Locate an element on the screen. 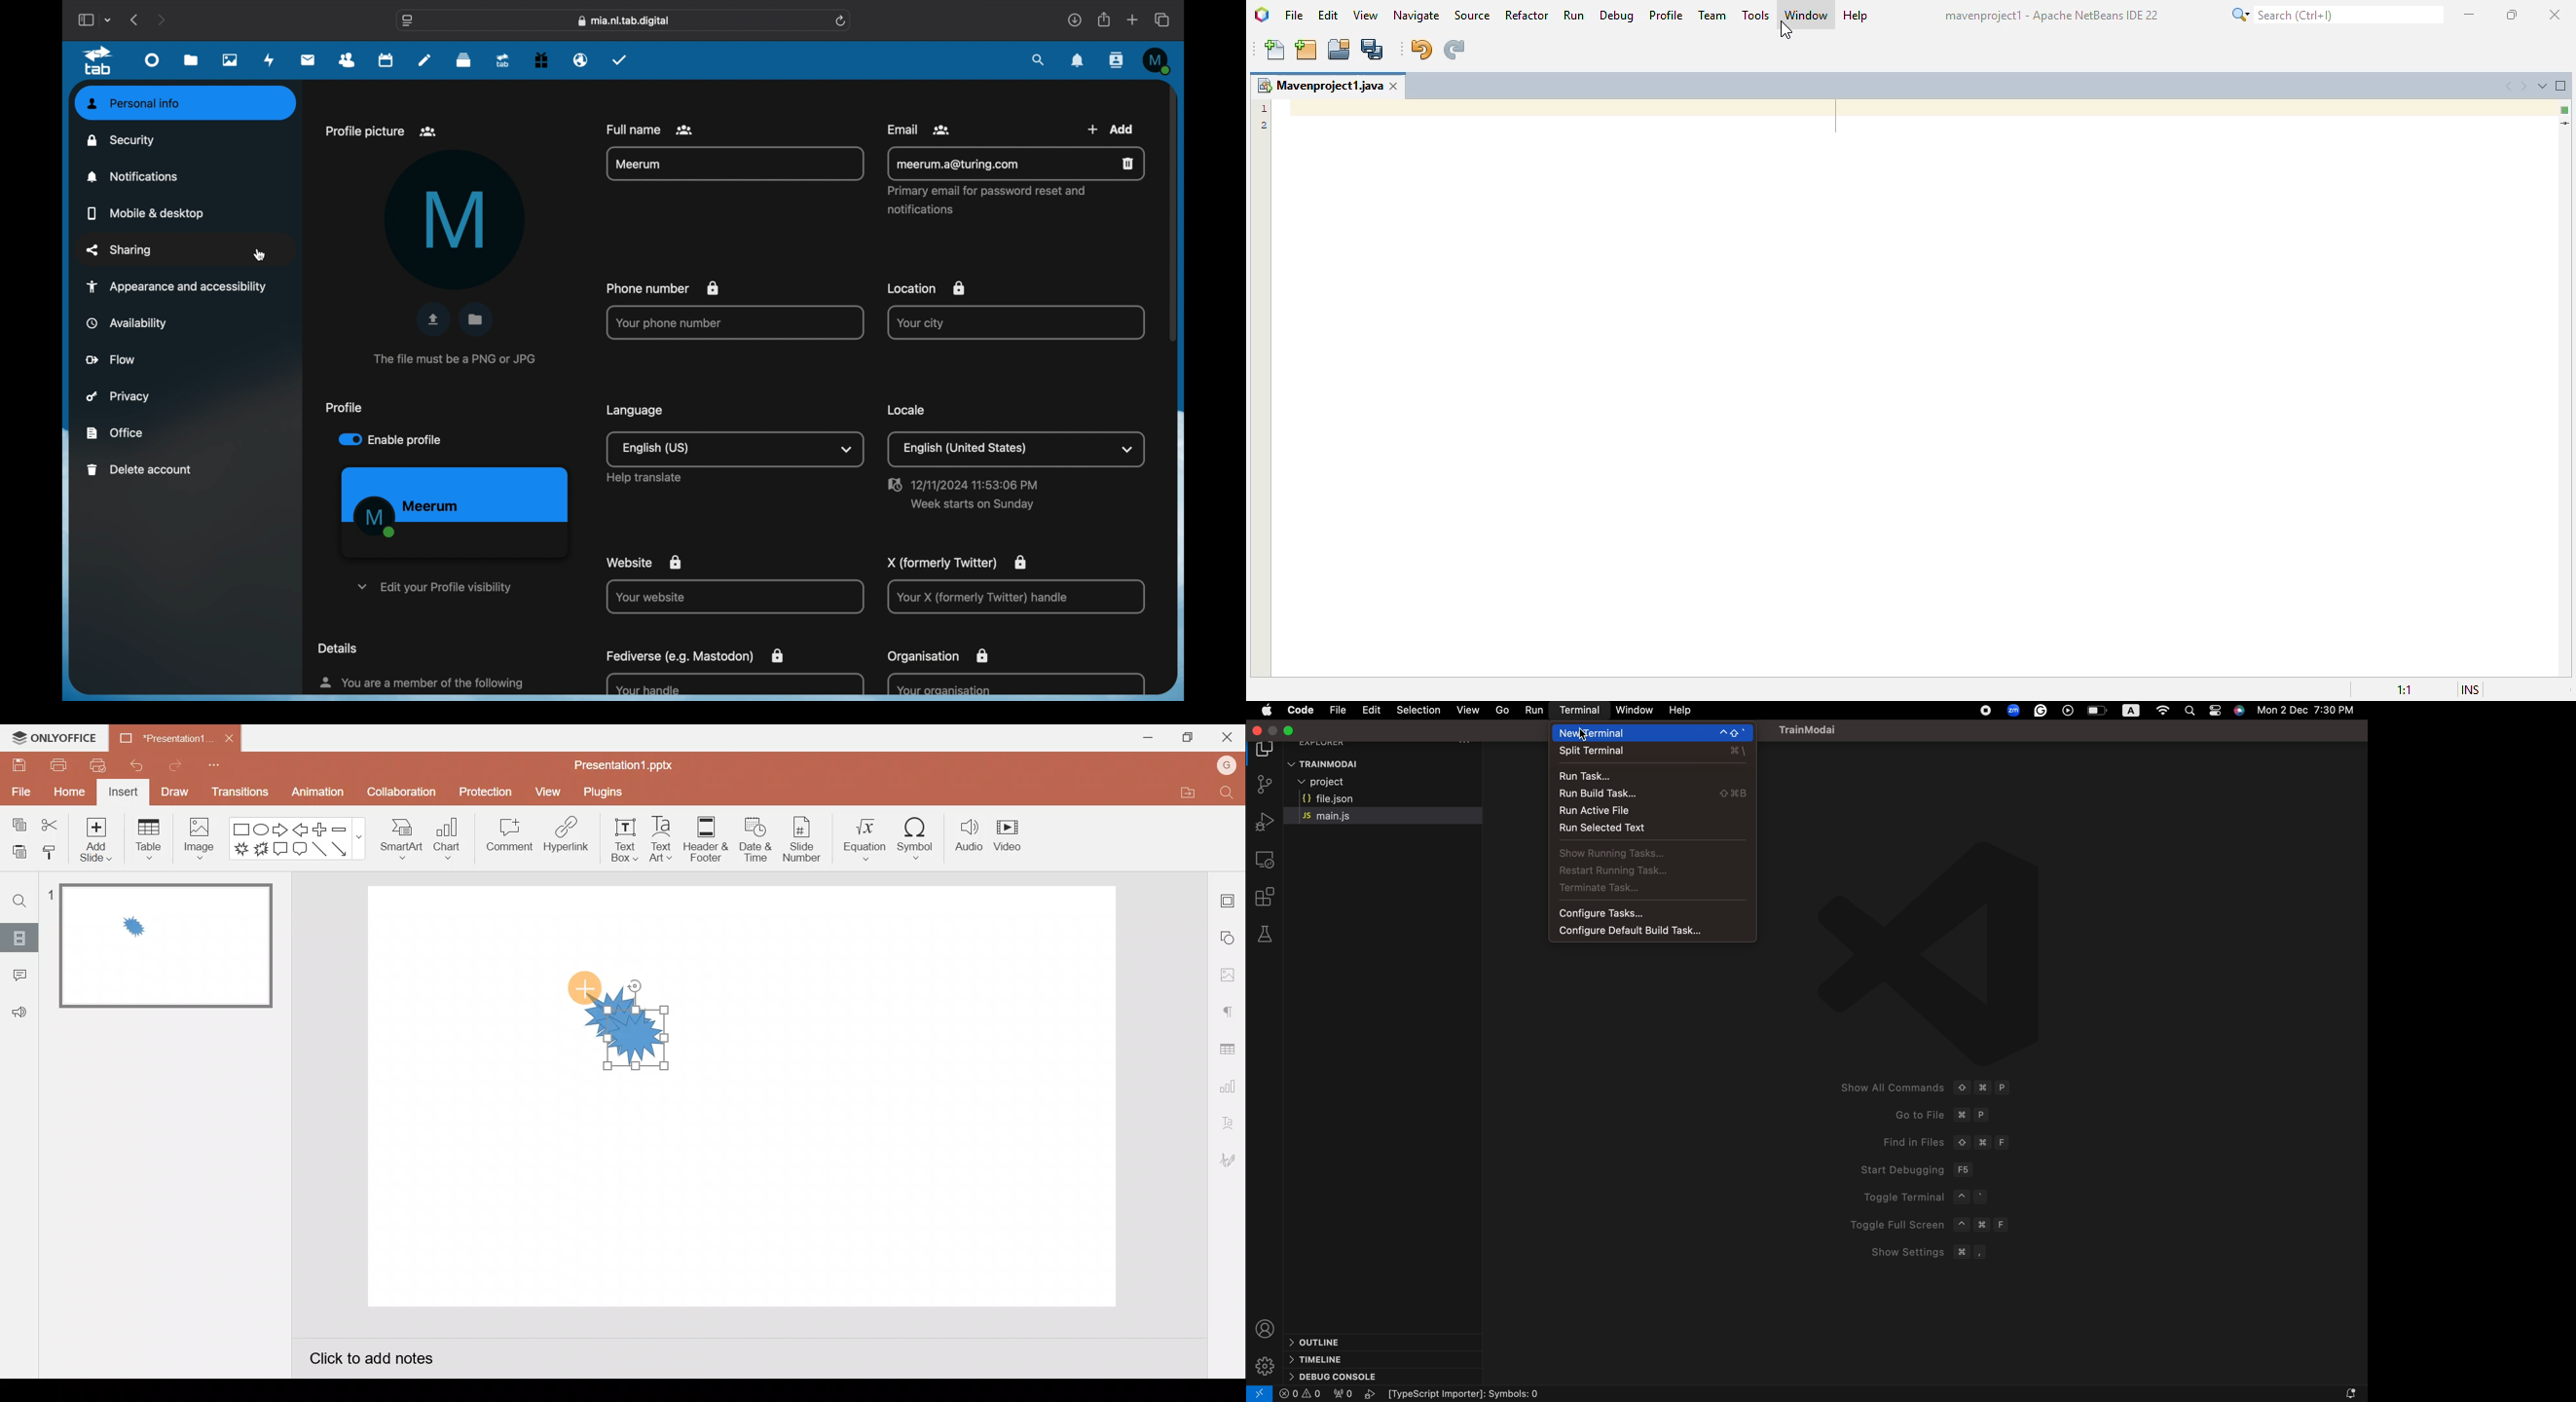 The image size is (2576, 1428). privacy is located at coordinates (118, 397).